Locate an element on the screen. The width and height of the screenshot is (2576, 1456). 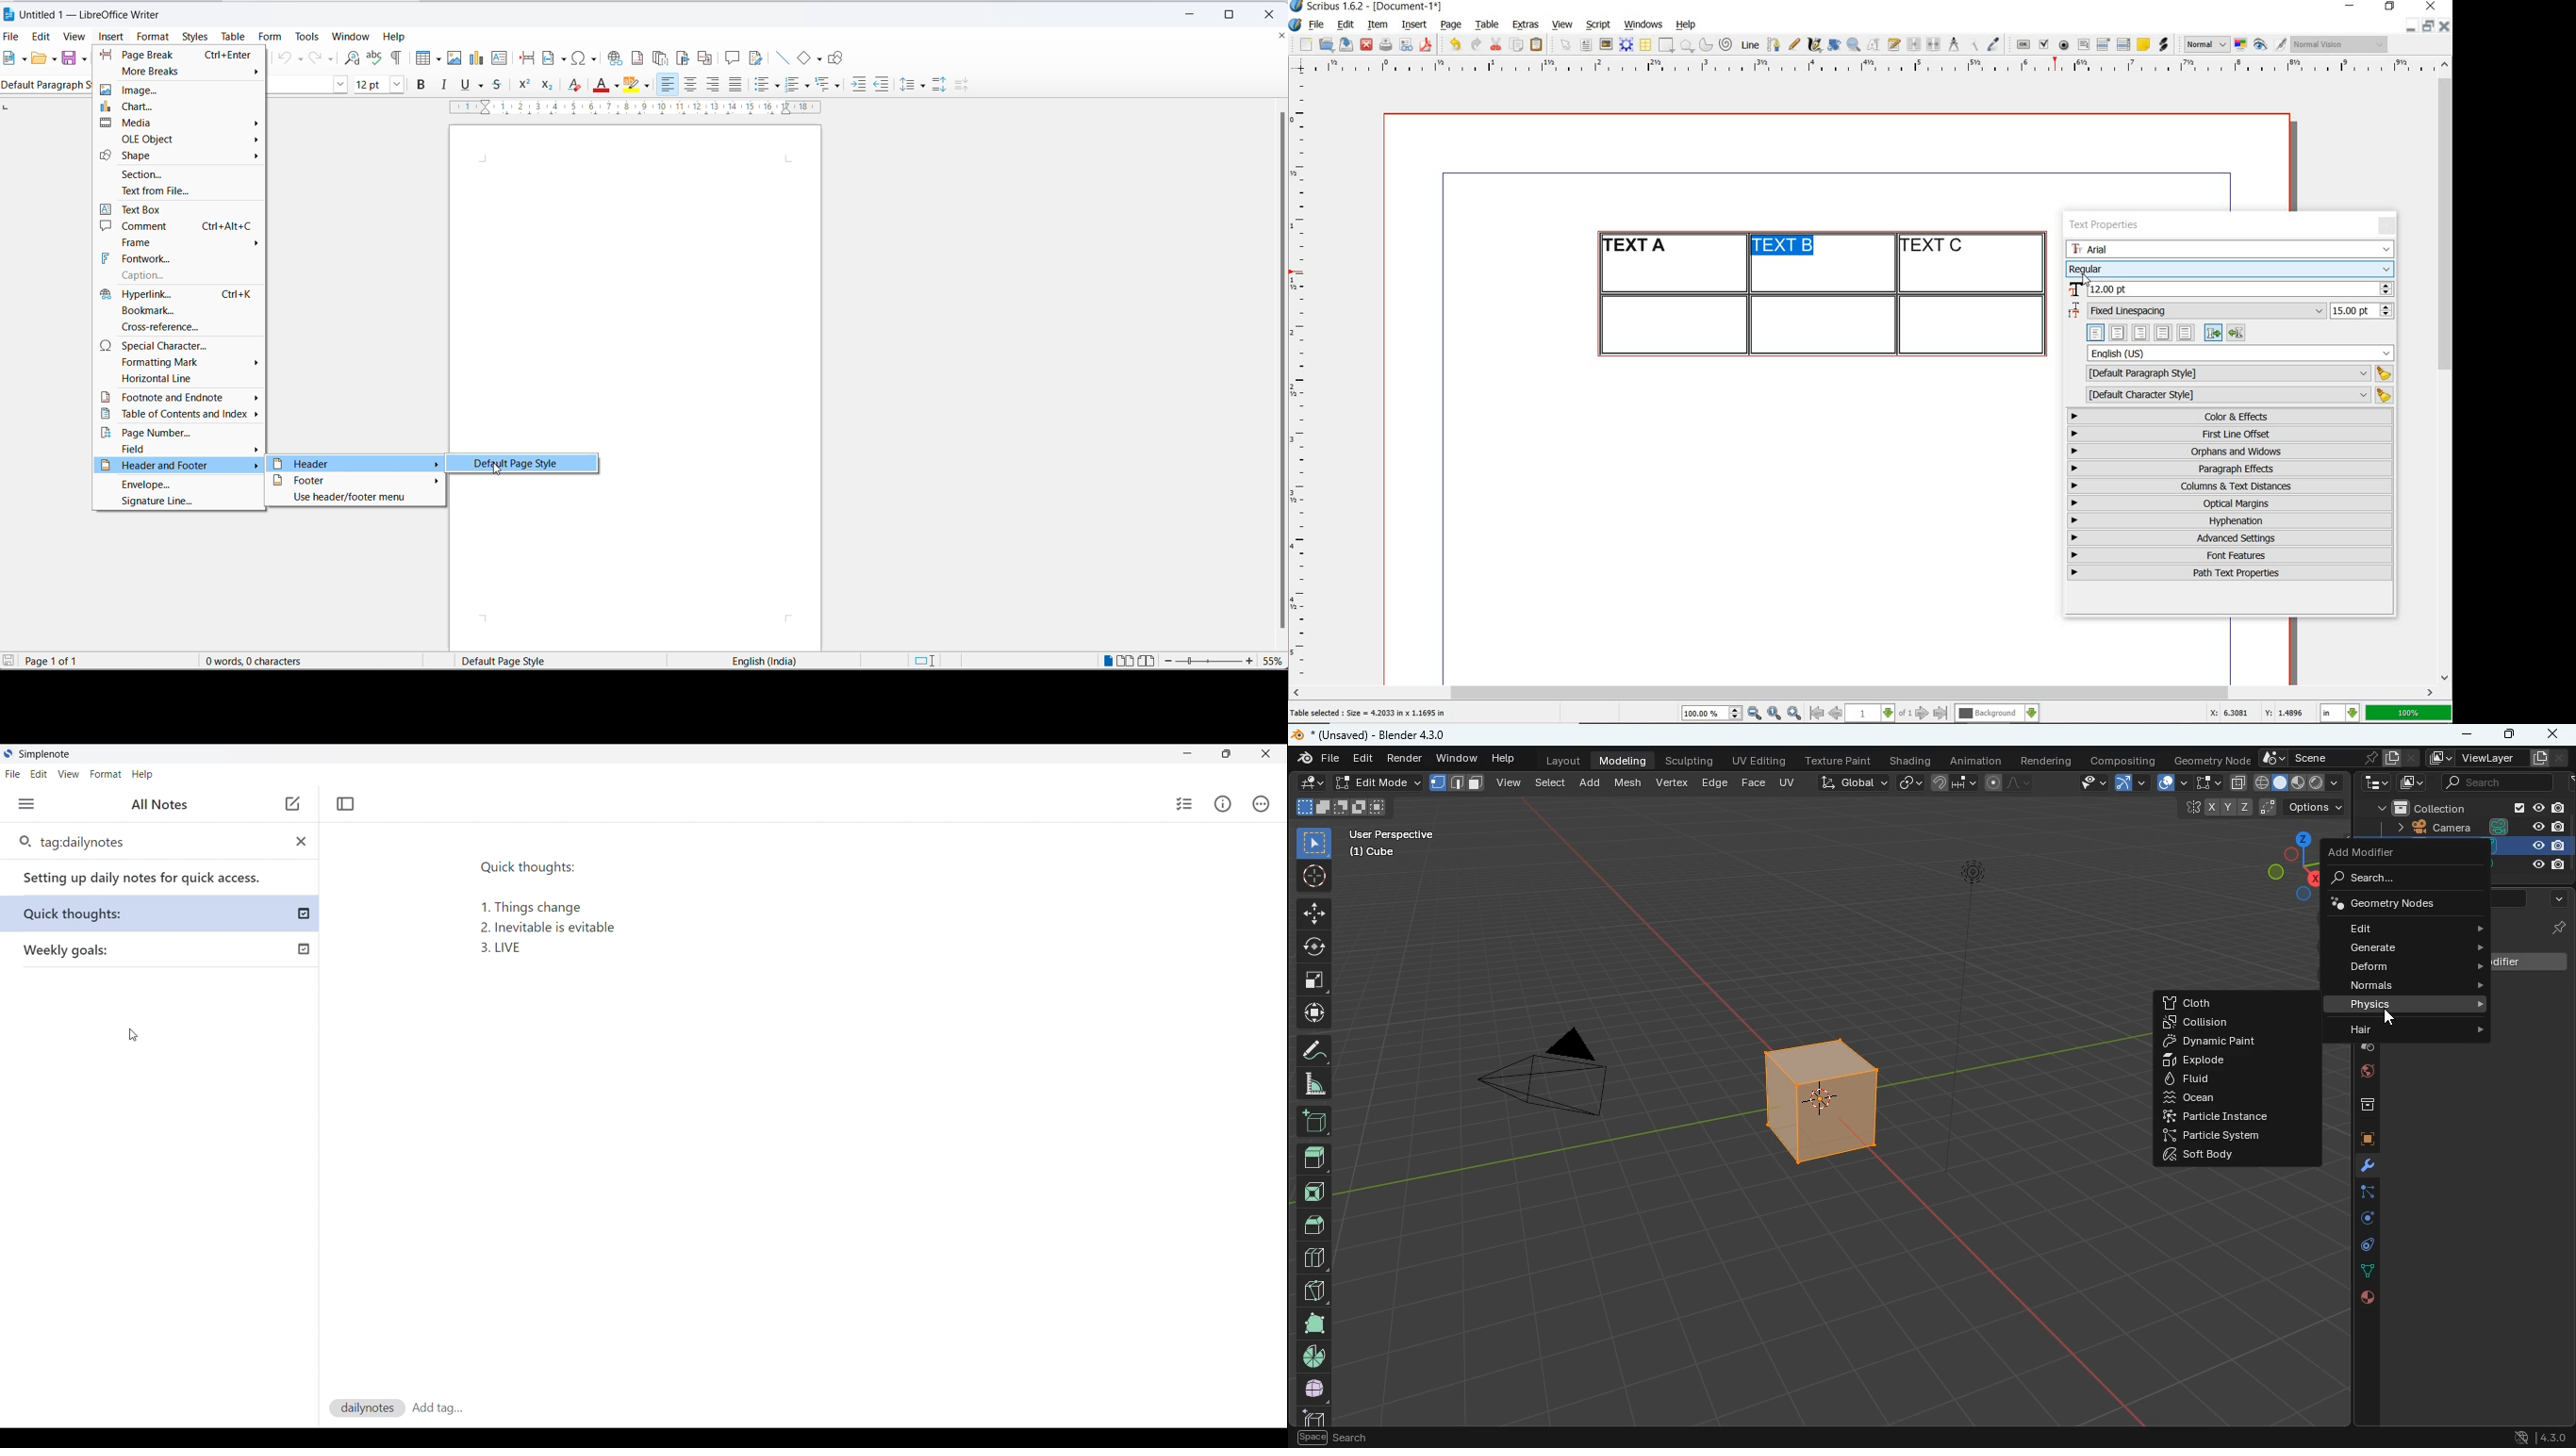
insert line is located at coordinates (781, 58).